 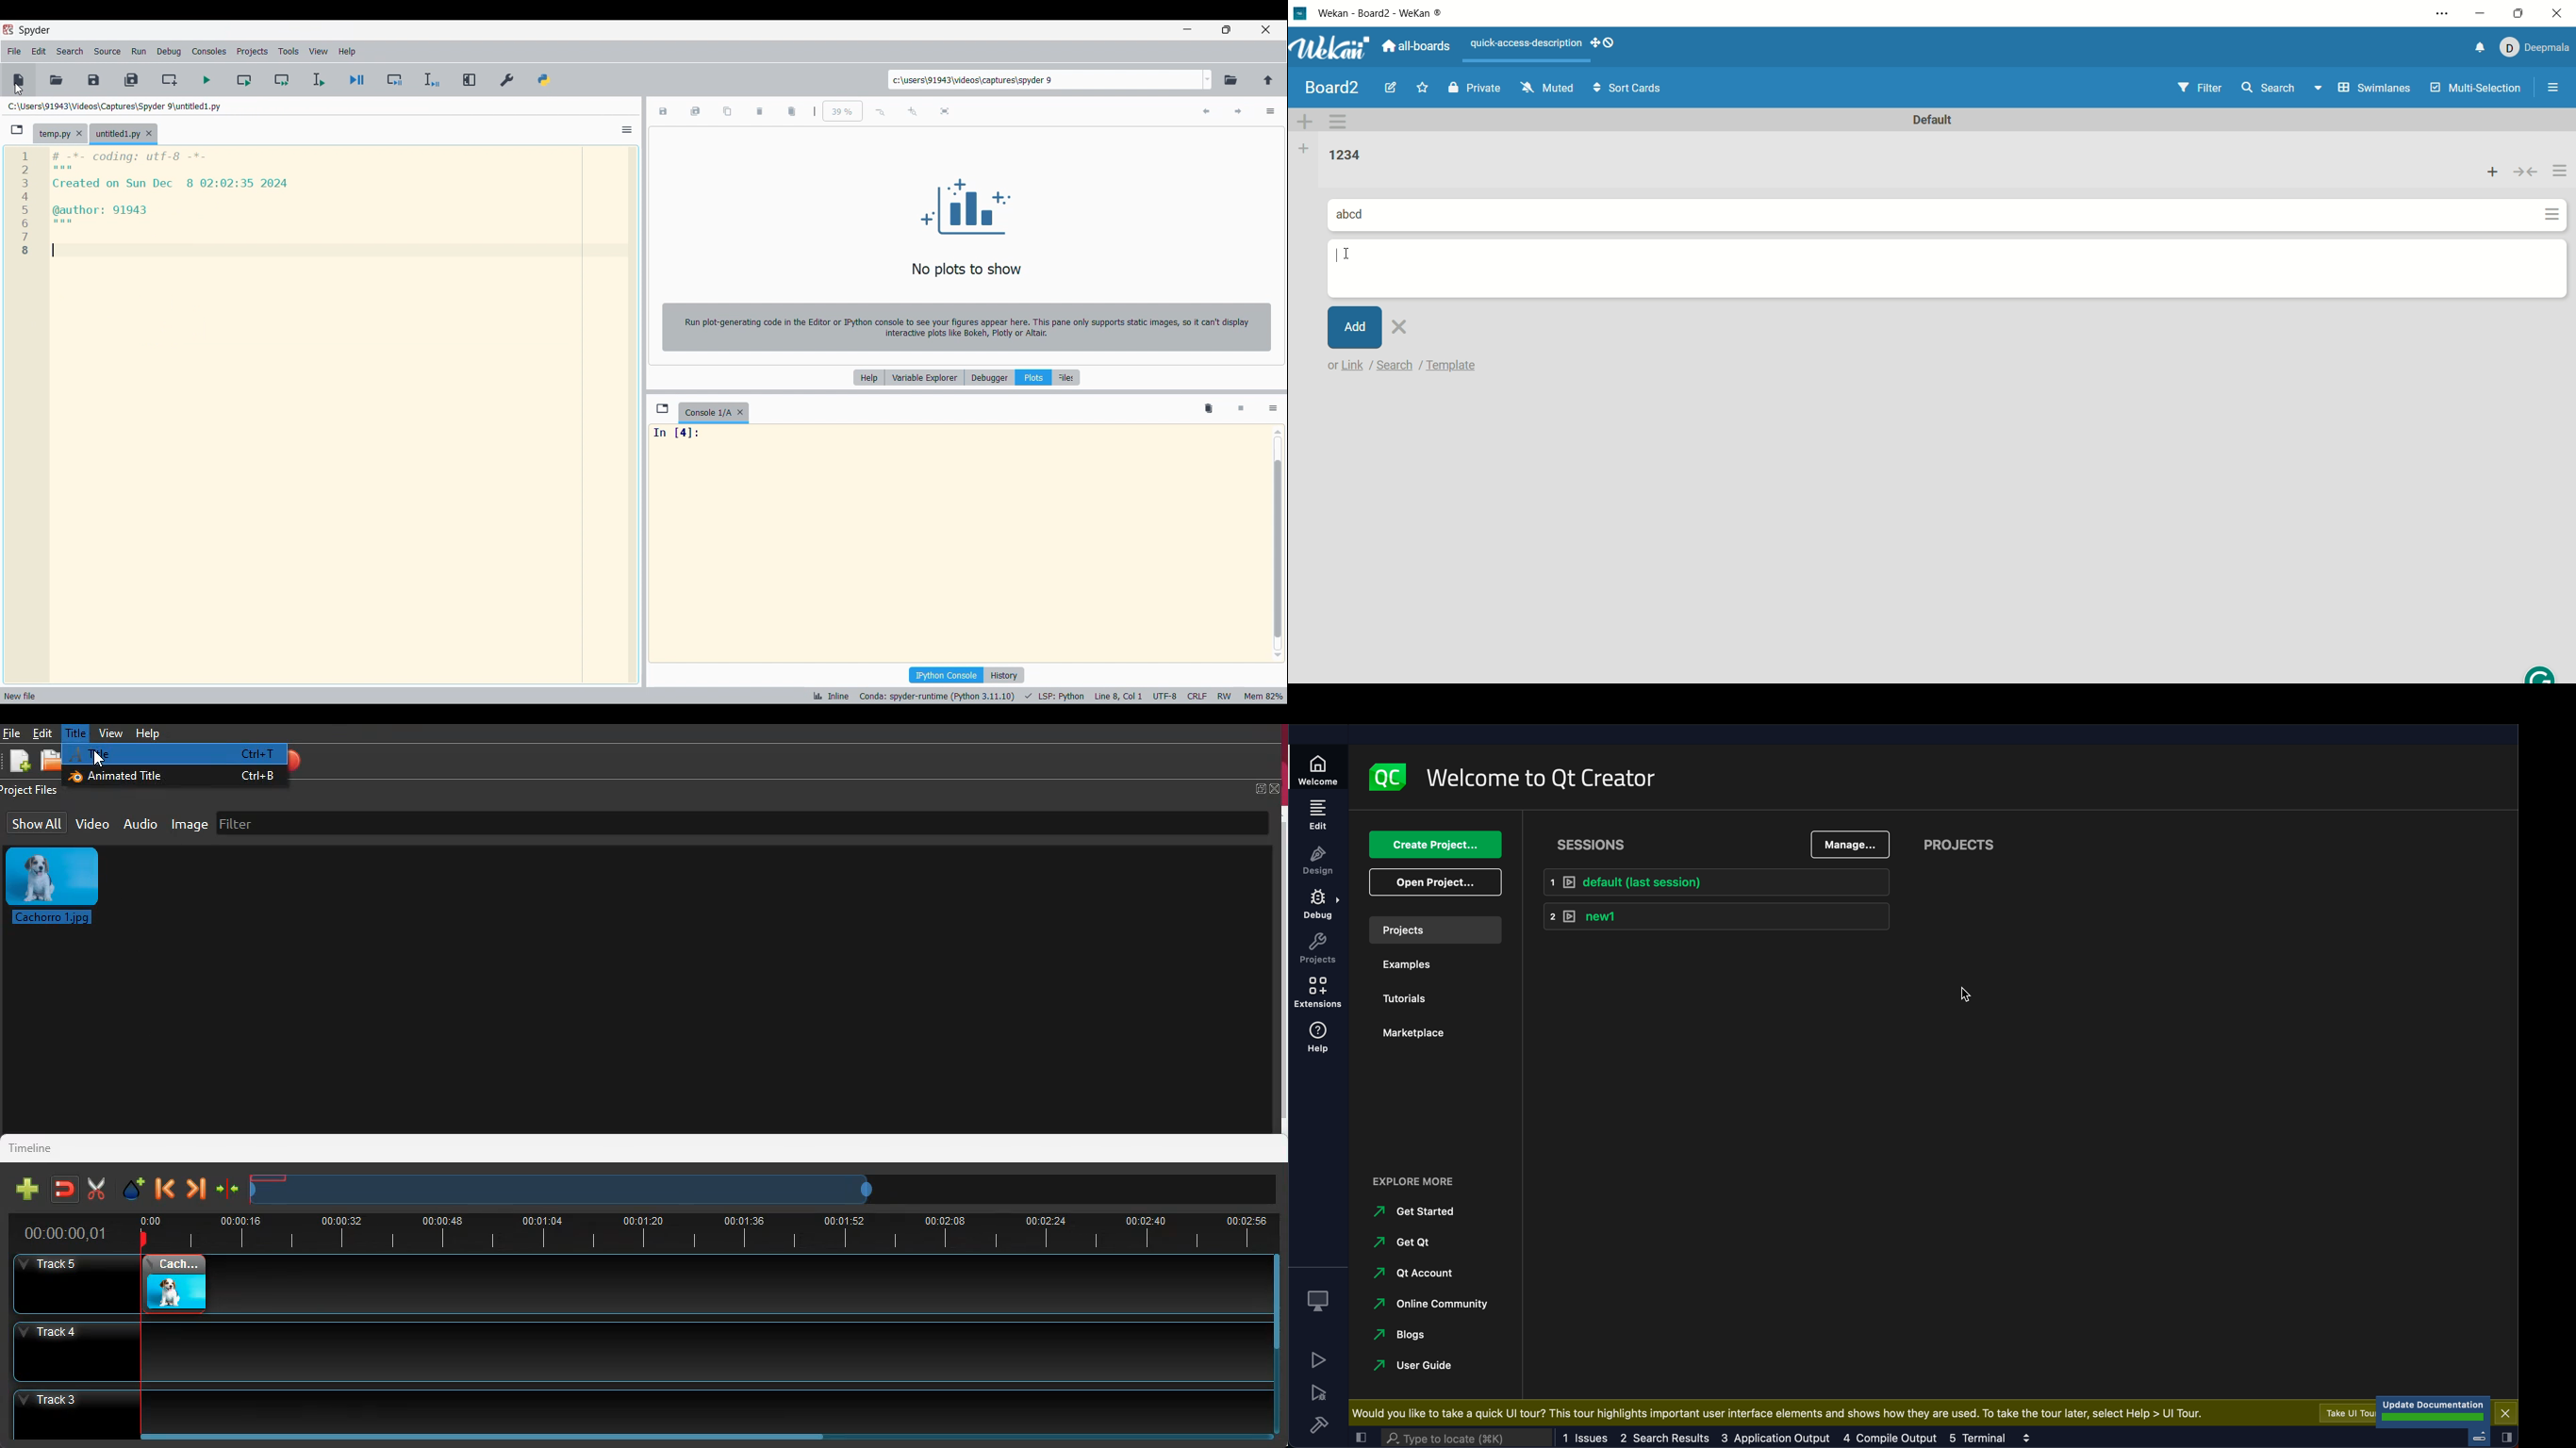 I want to click on crlf, so click(x=1198, y=696).